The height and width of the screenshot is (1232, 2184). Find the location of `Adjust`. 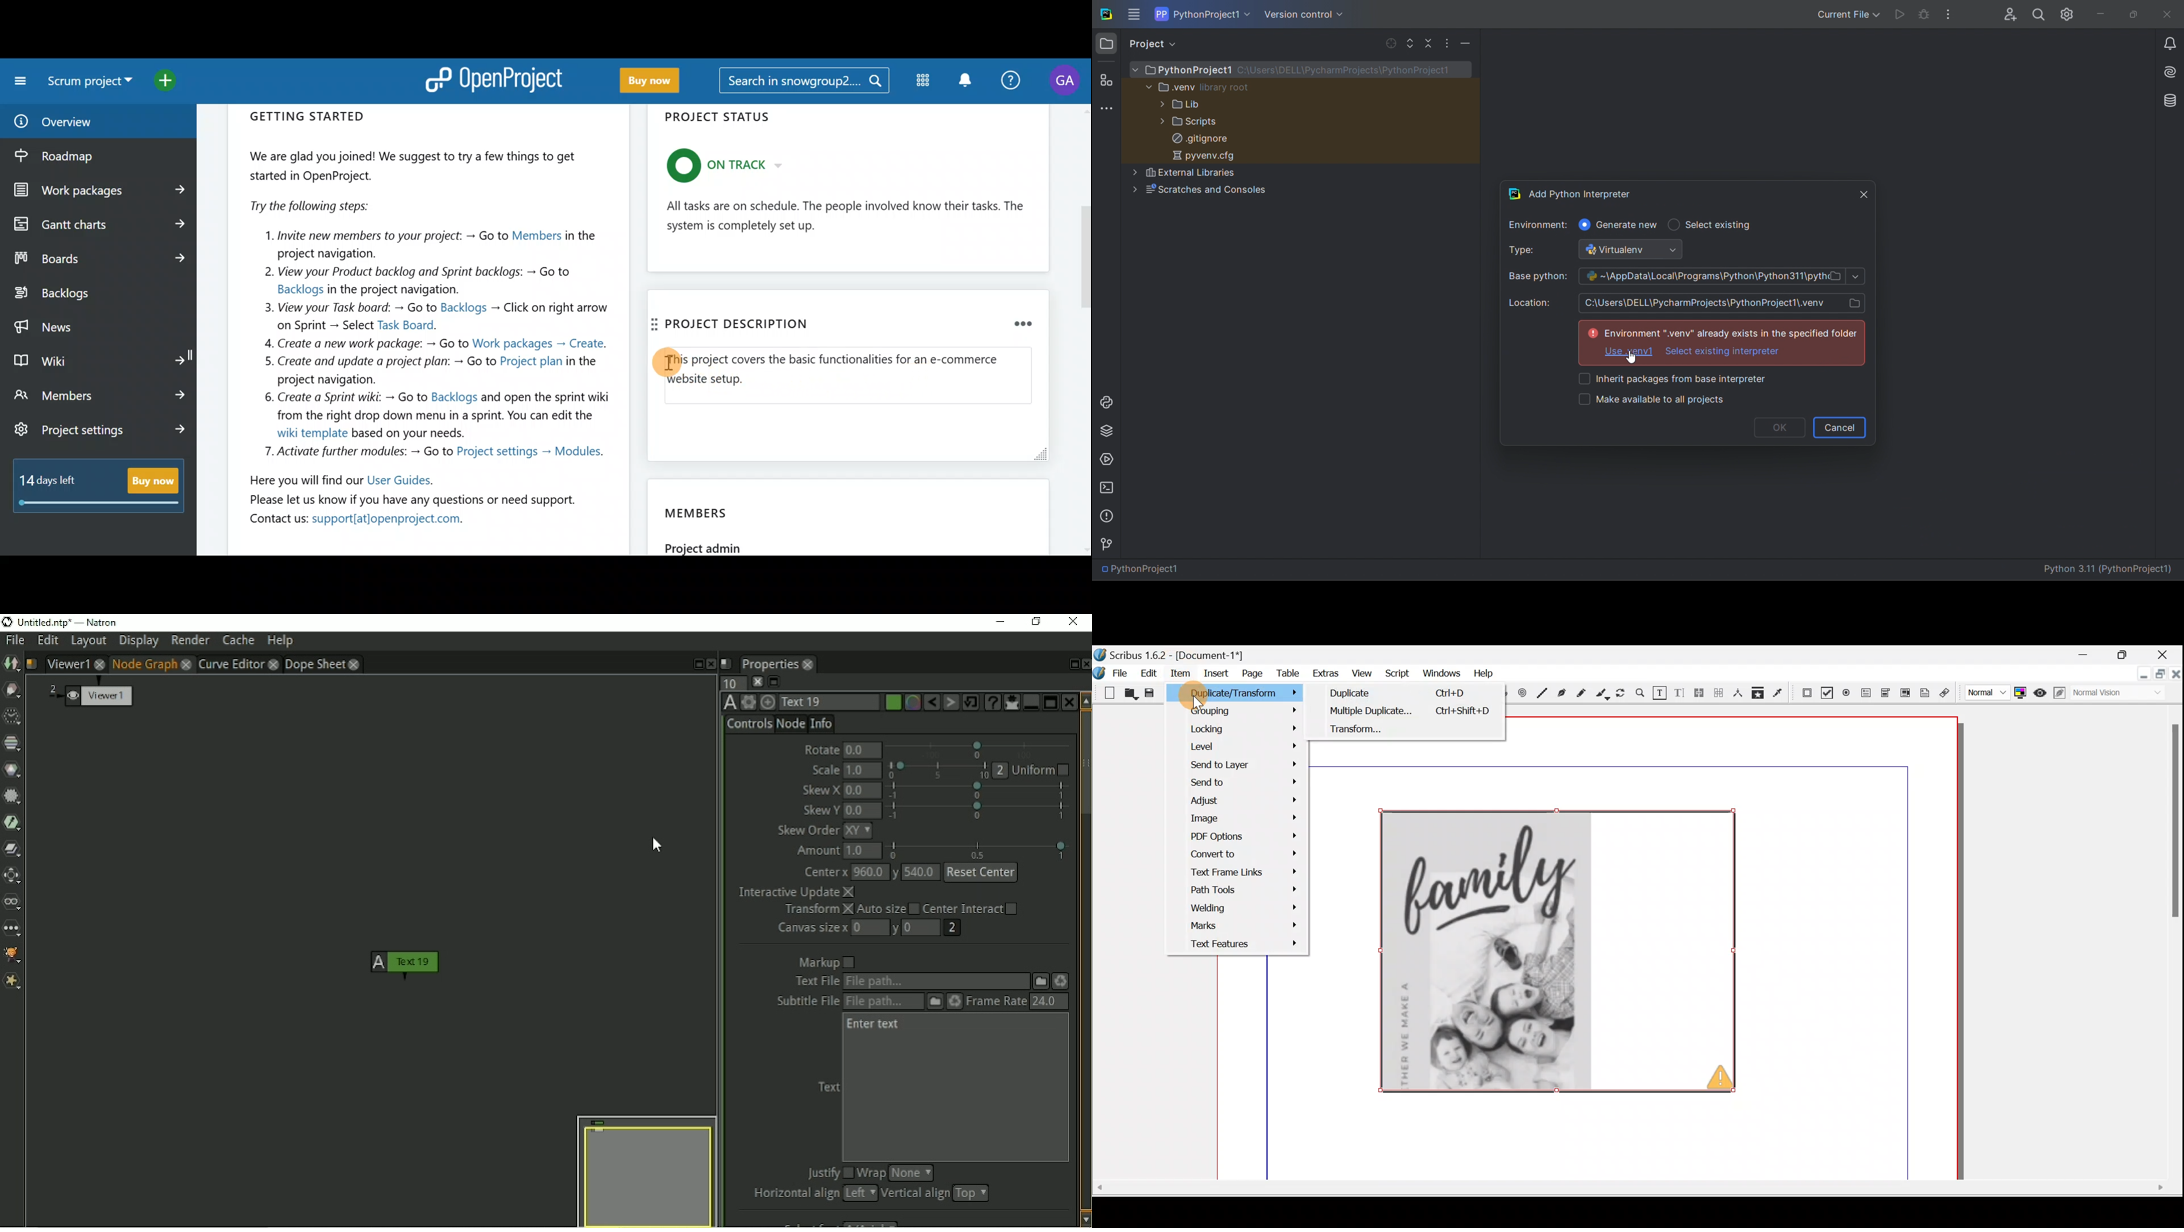

Adjust is located at coordinates (1247, 802).